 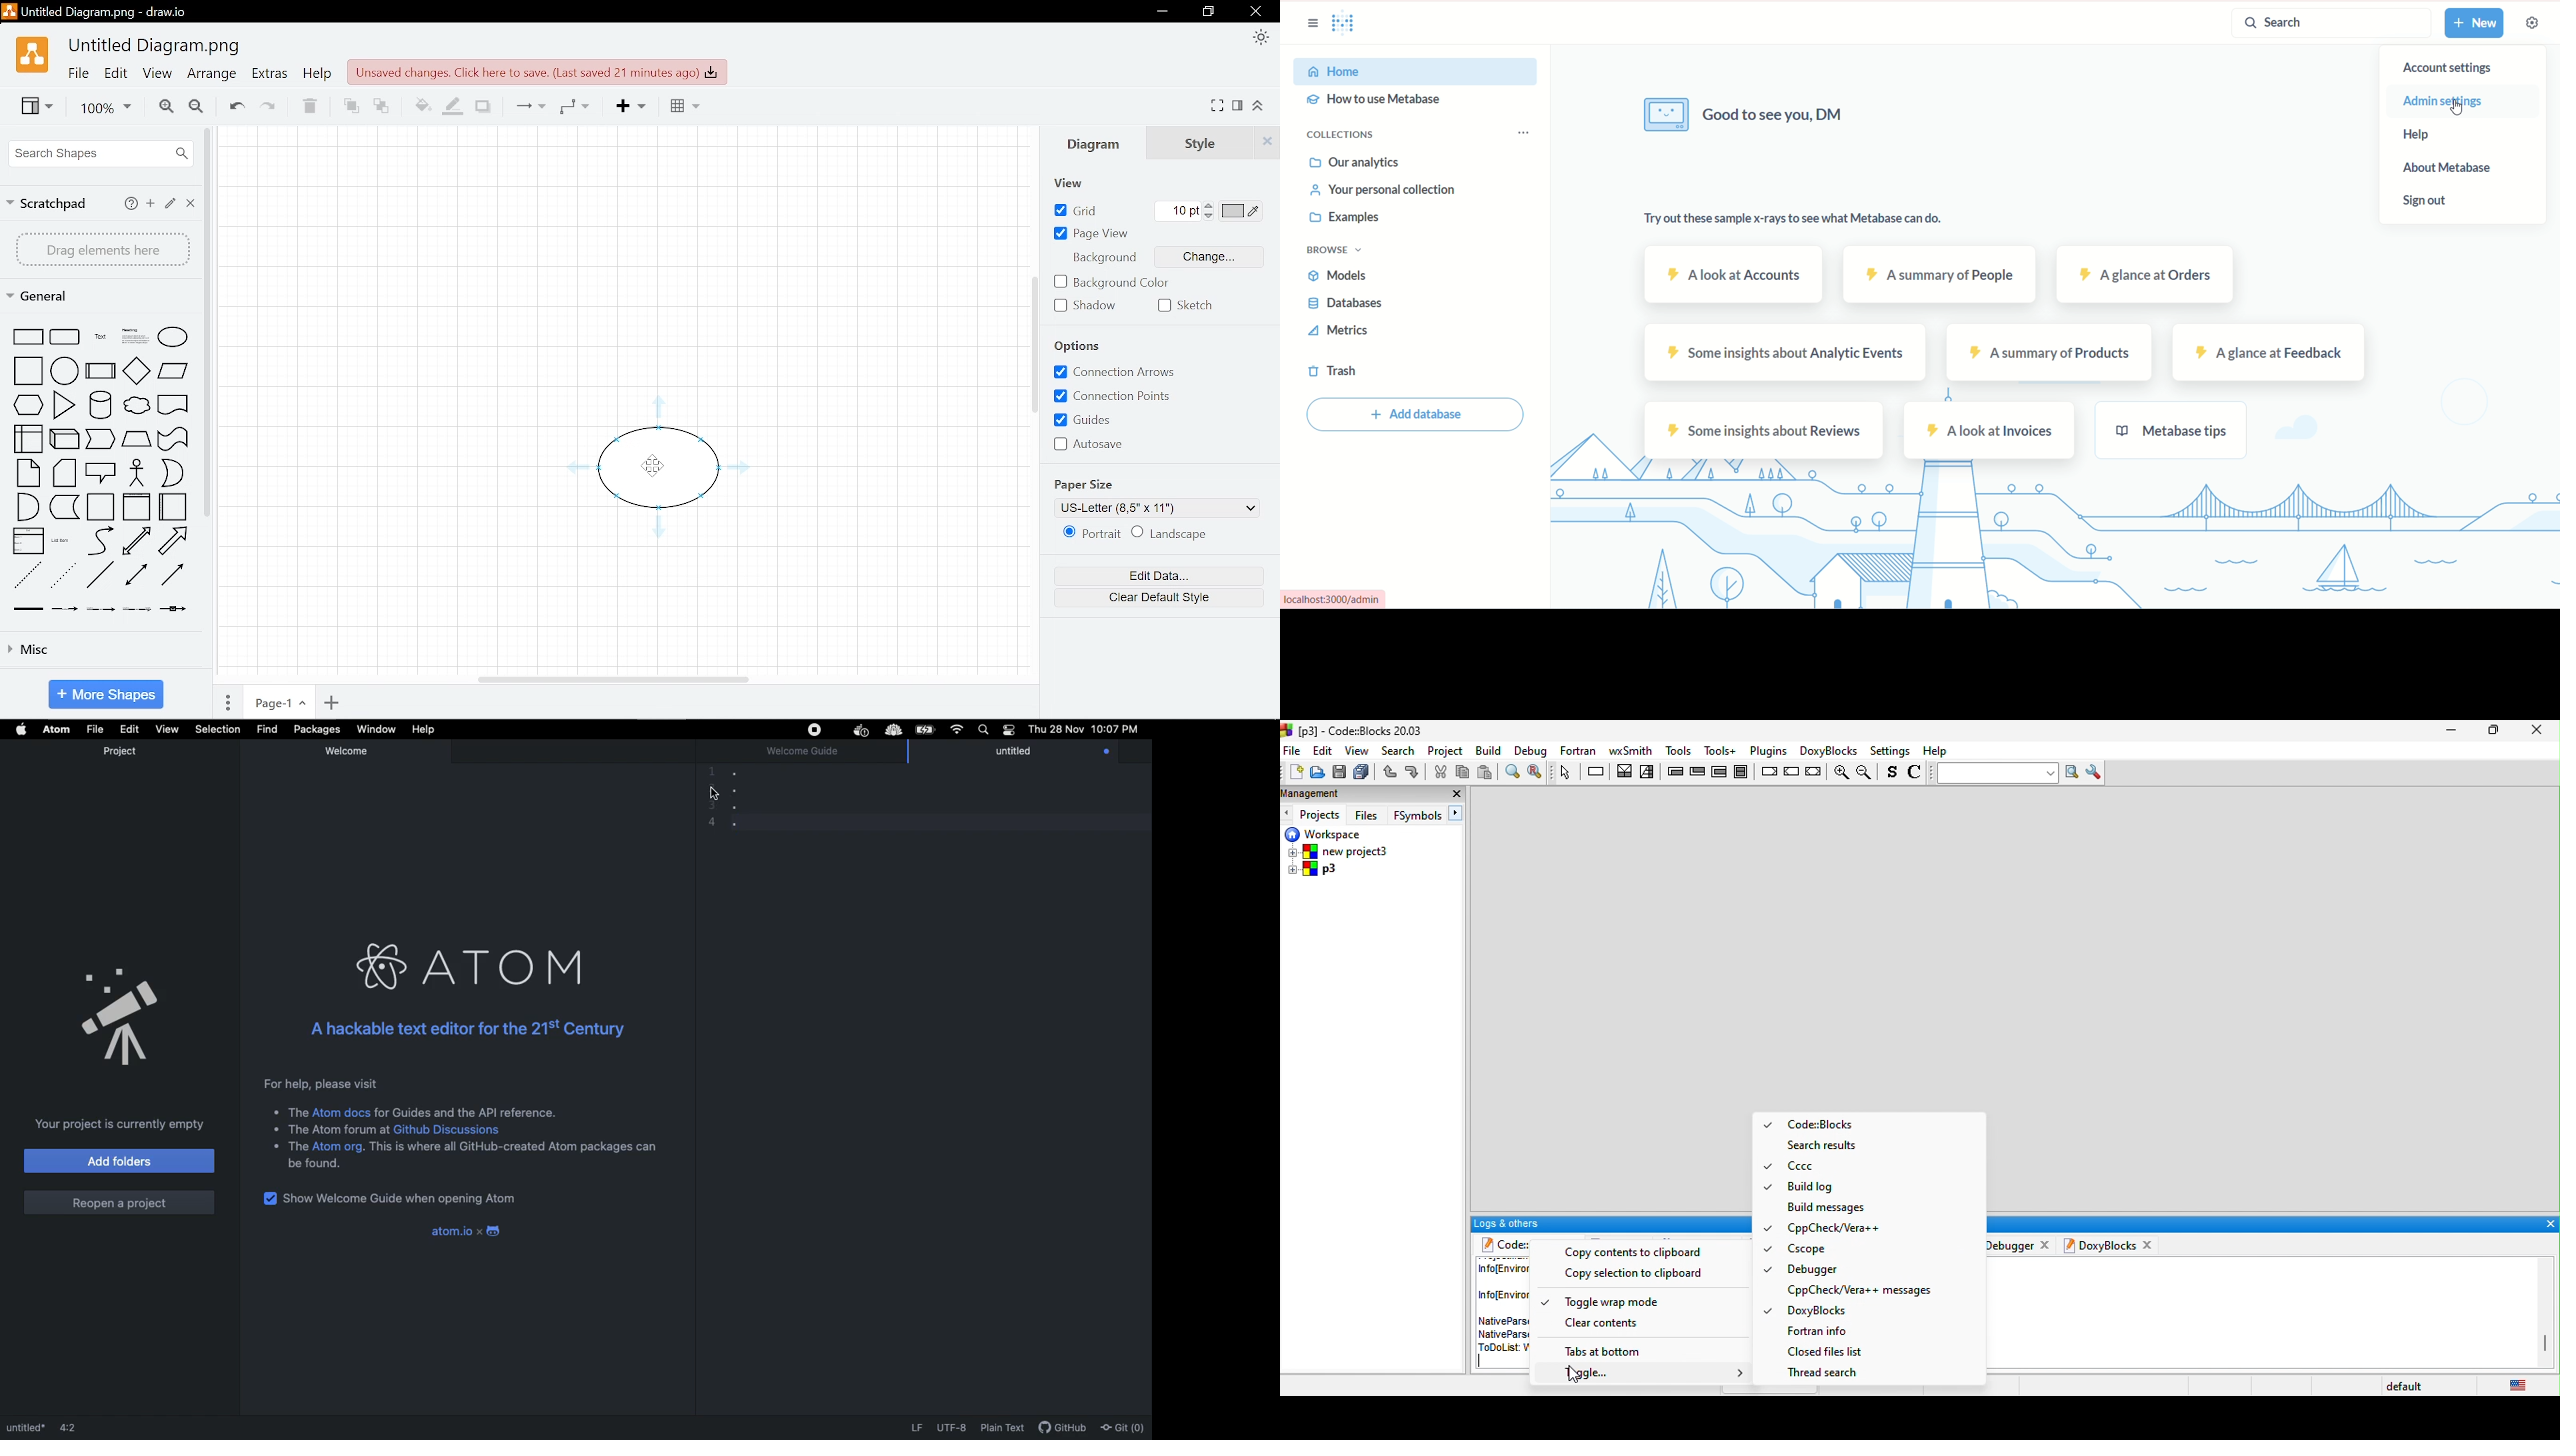 What do you see at coordinates (1115, 373) in the screenshot?
I see `Connection Arrows` at bounding box center [1115, 373].